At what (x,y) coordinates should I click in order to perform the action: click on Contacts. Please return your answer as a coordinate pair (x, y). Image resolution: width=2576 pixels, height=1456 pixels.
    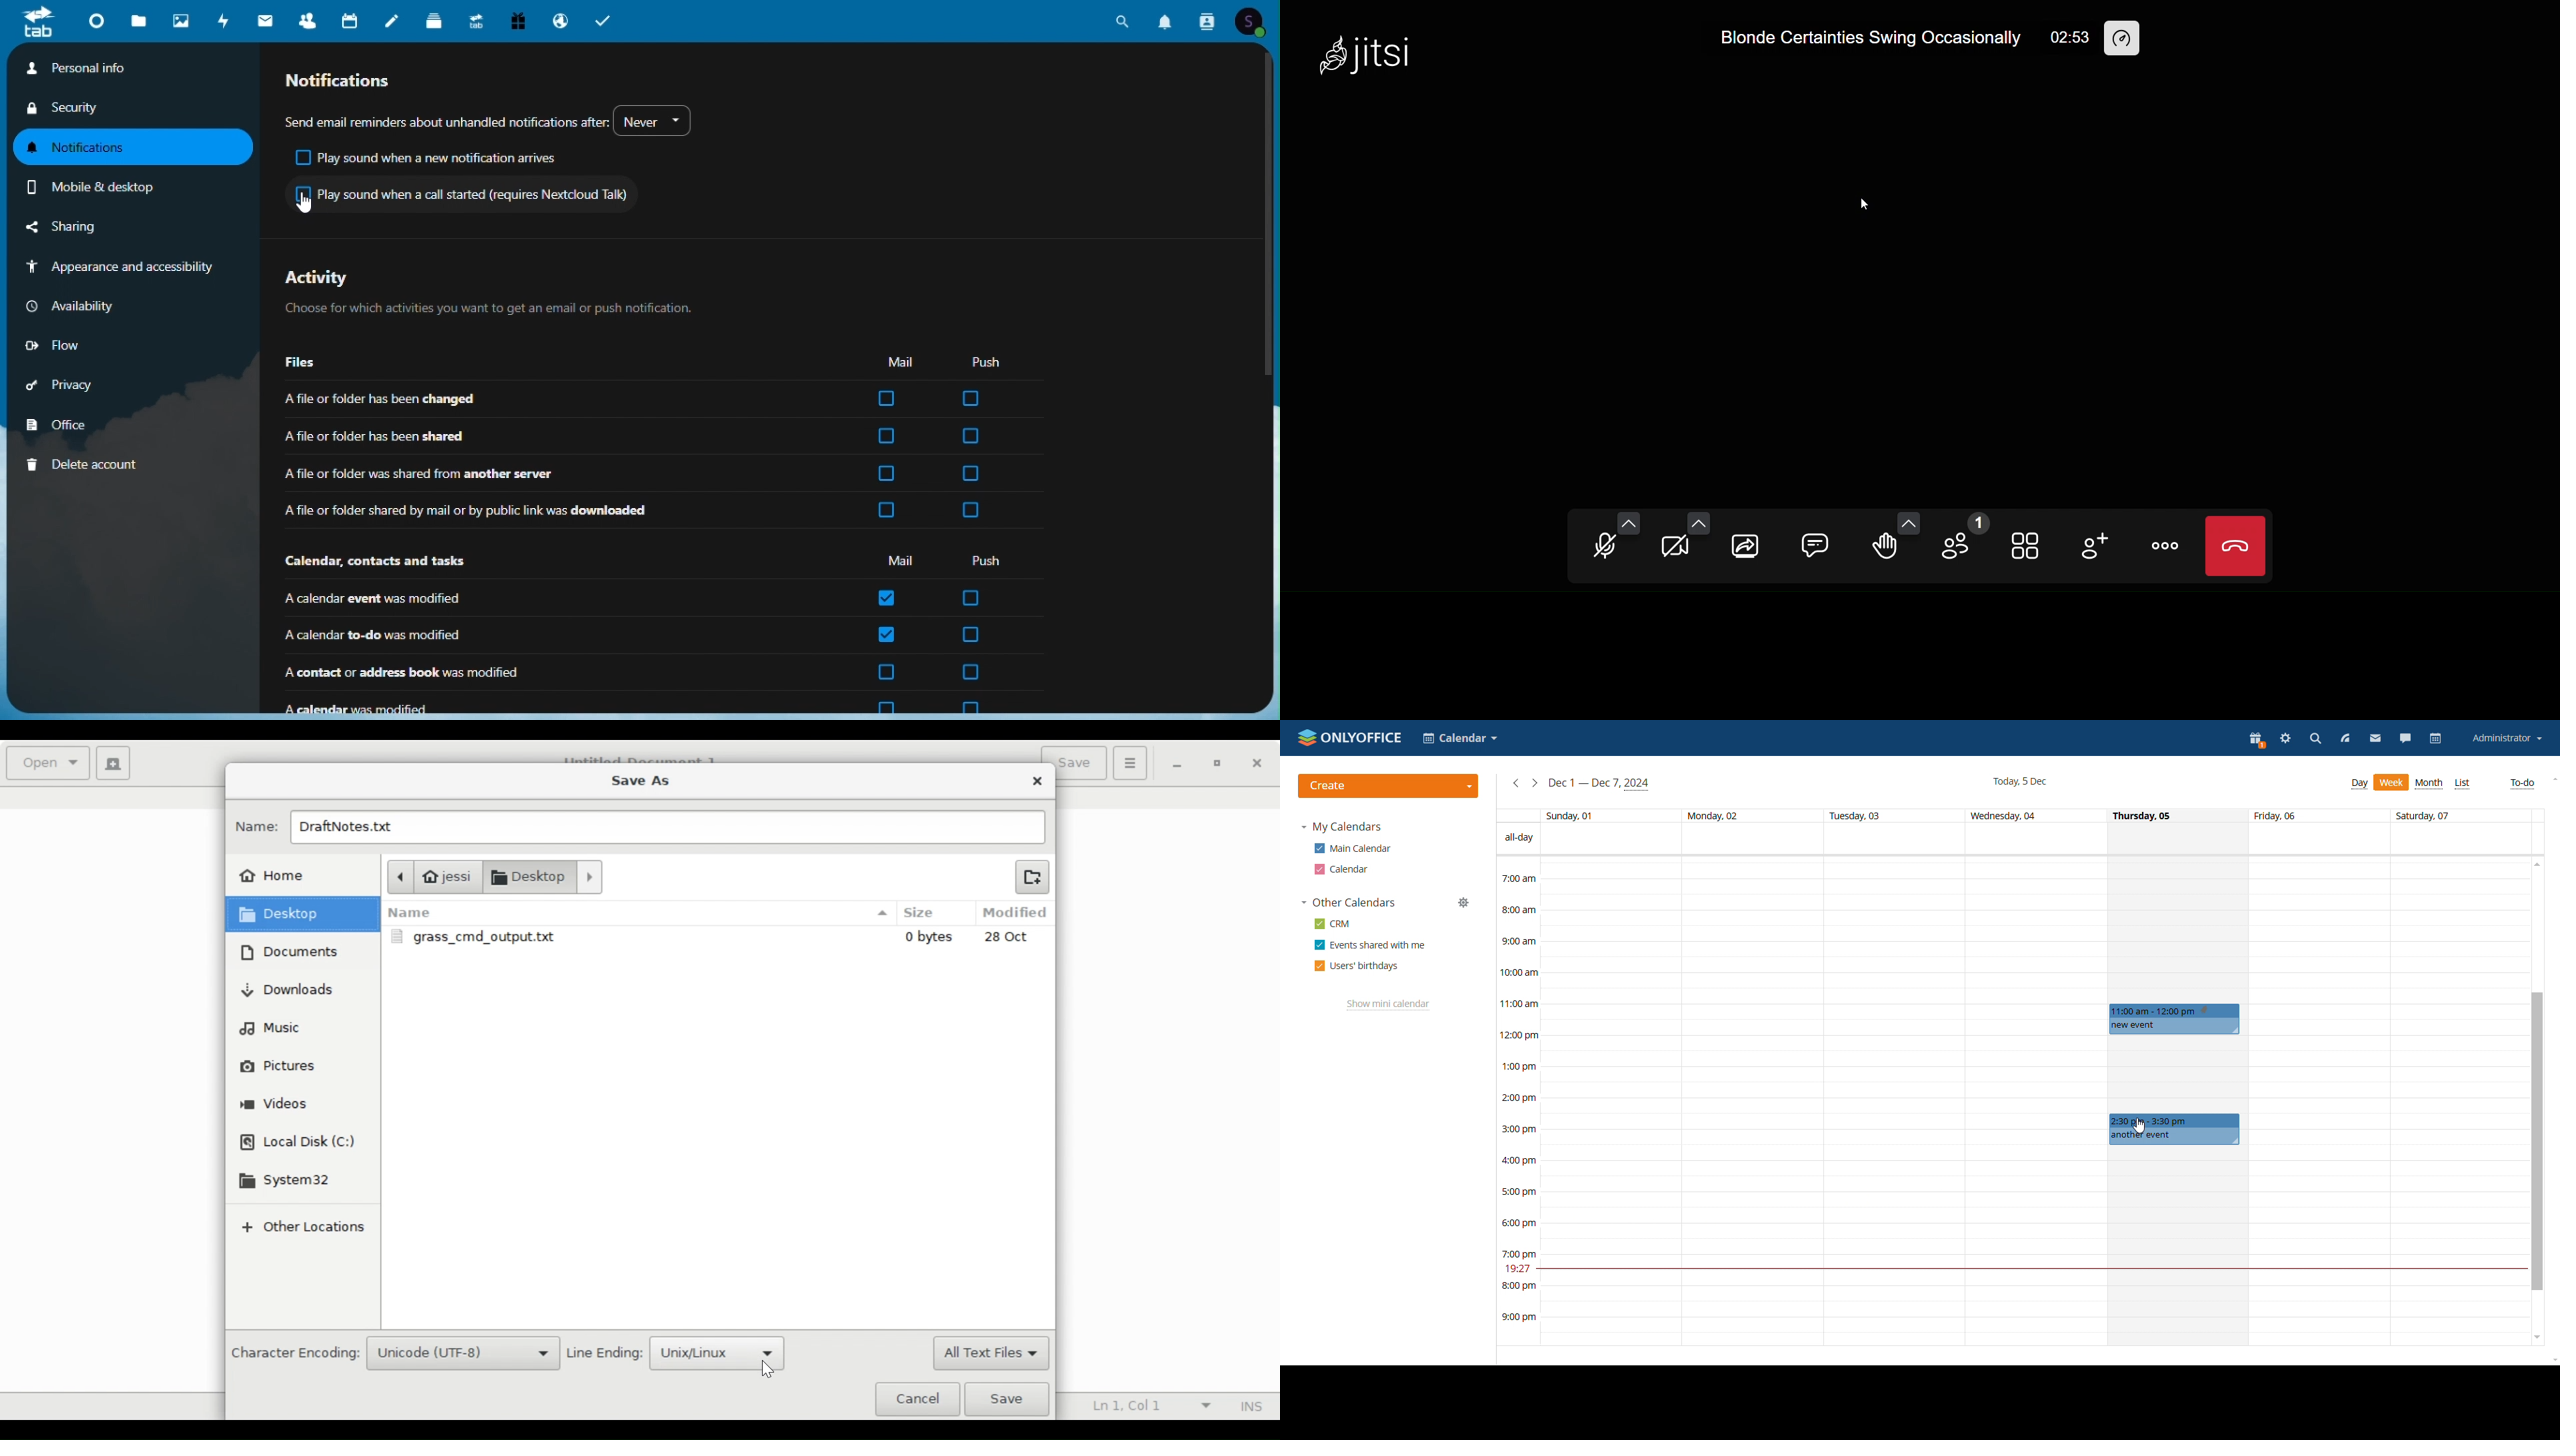
    Looking at the image, I should click on (309, 18).